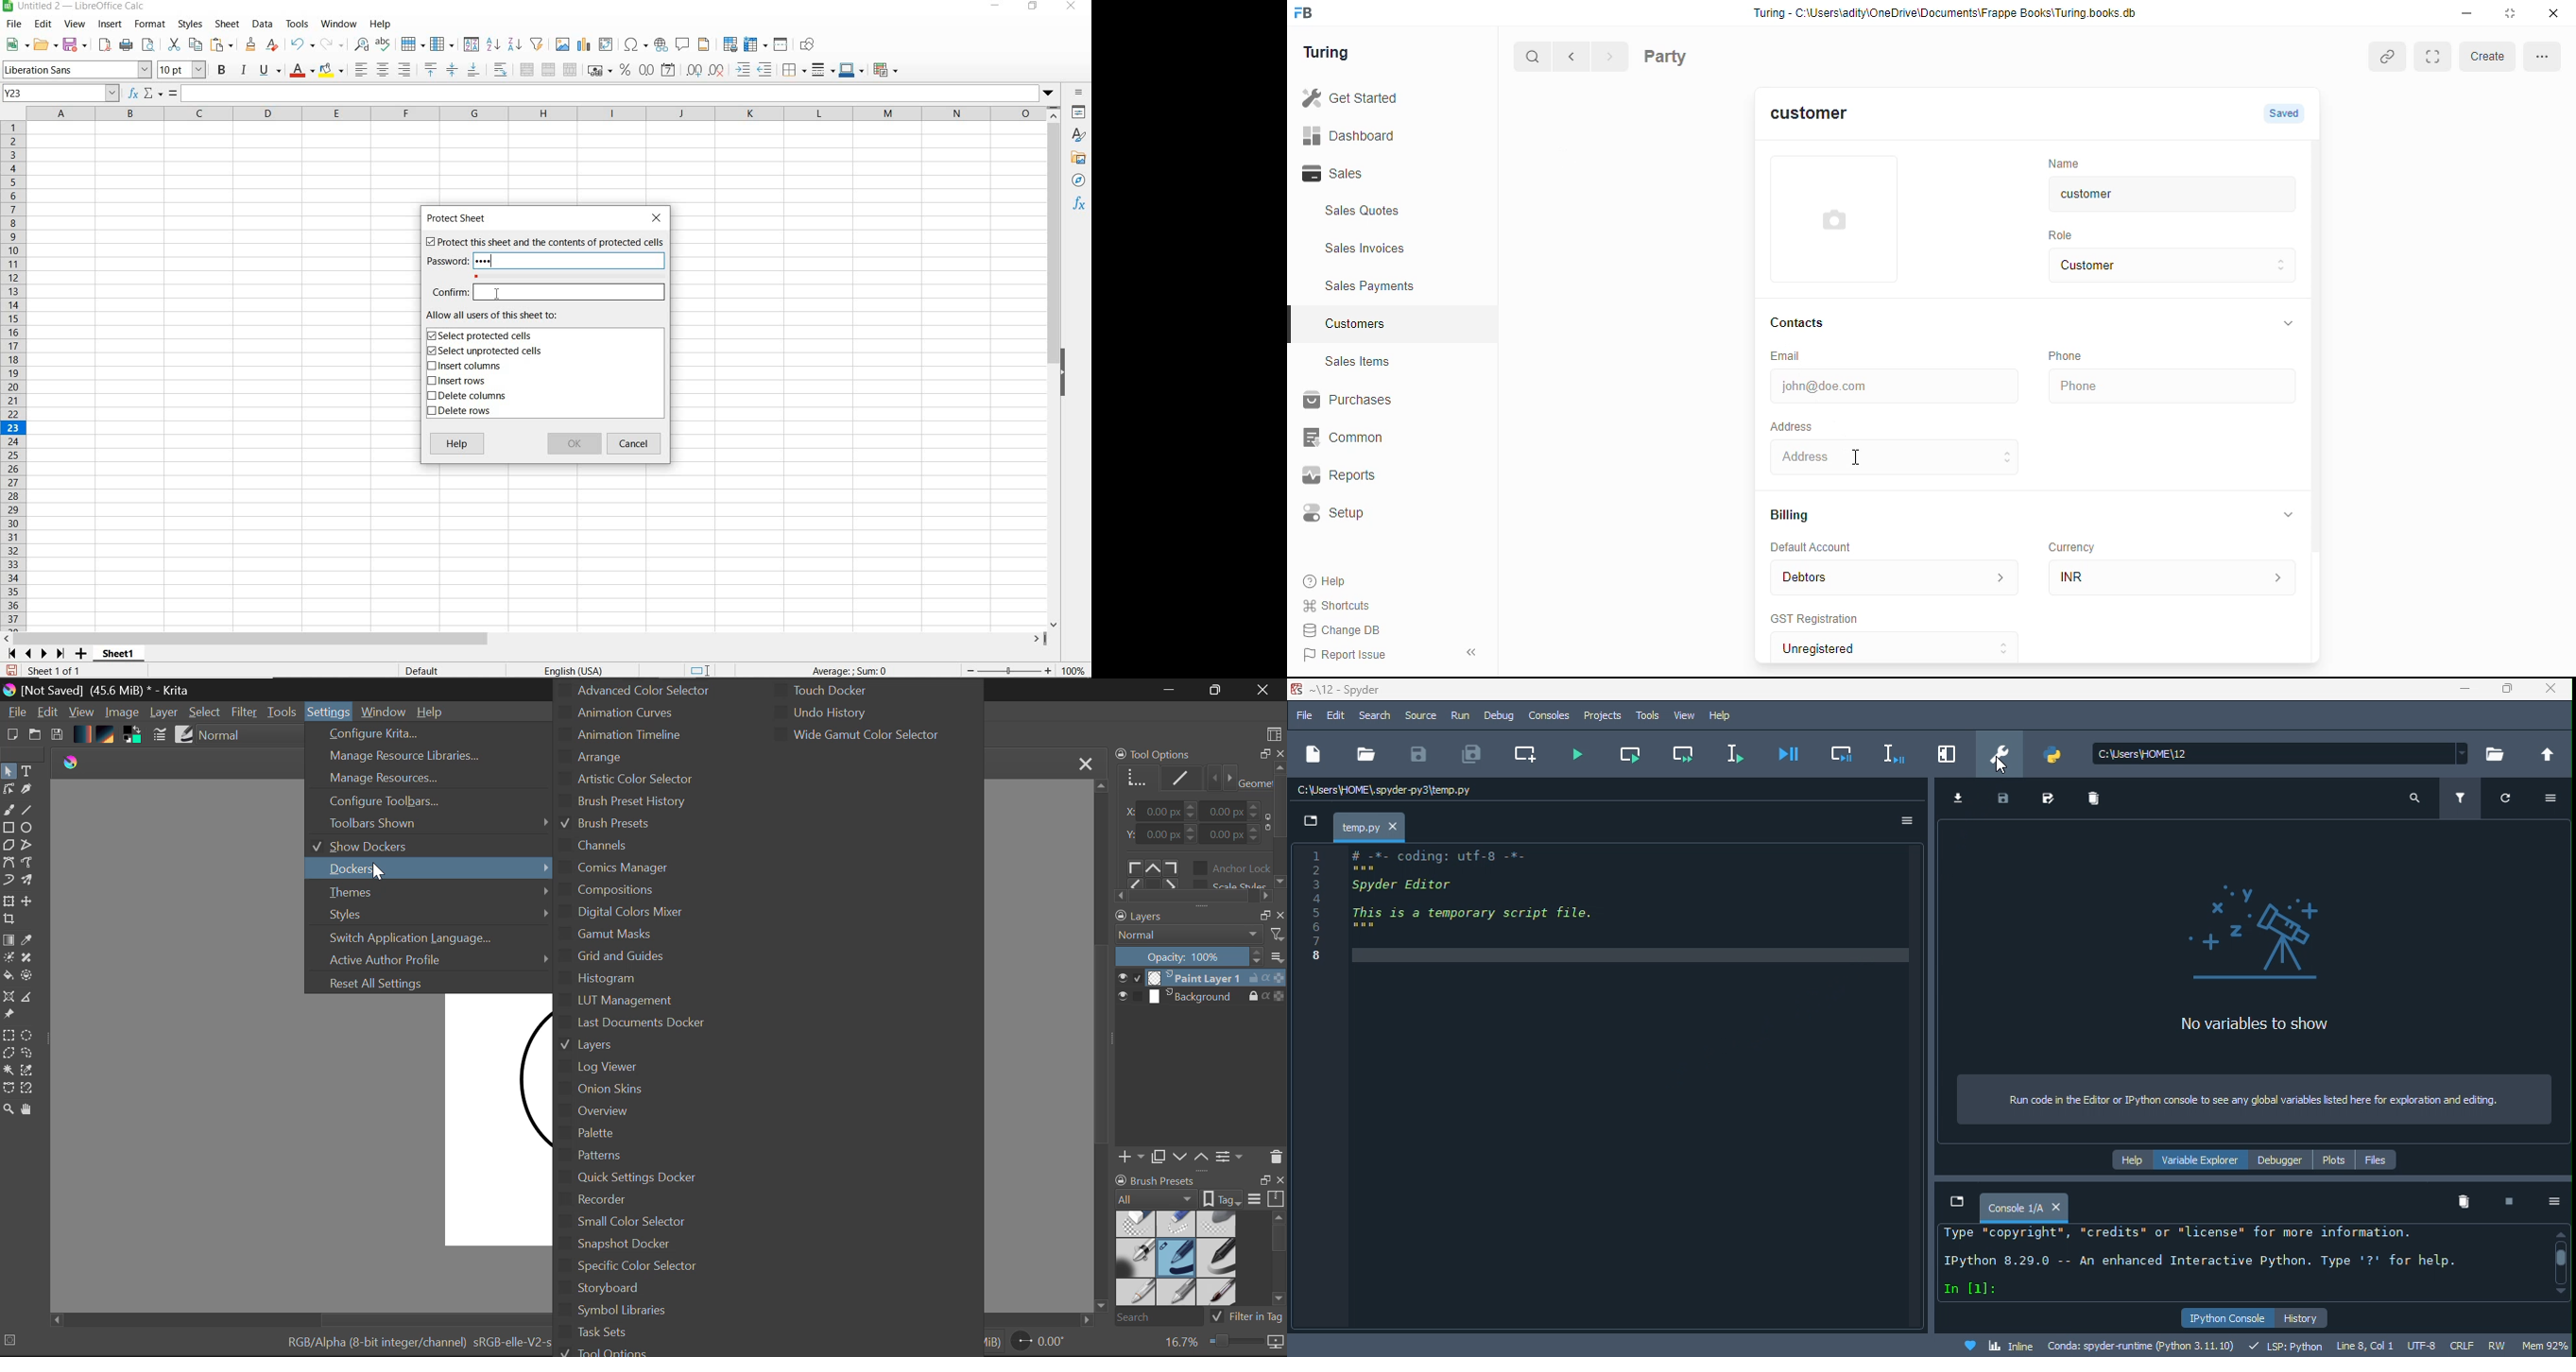 The image size is (2576, 1372). Describe the element at coordinates (668, 1089) in the screenshot. I see `Onion Skins` at that location.